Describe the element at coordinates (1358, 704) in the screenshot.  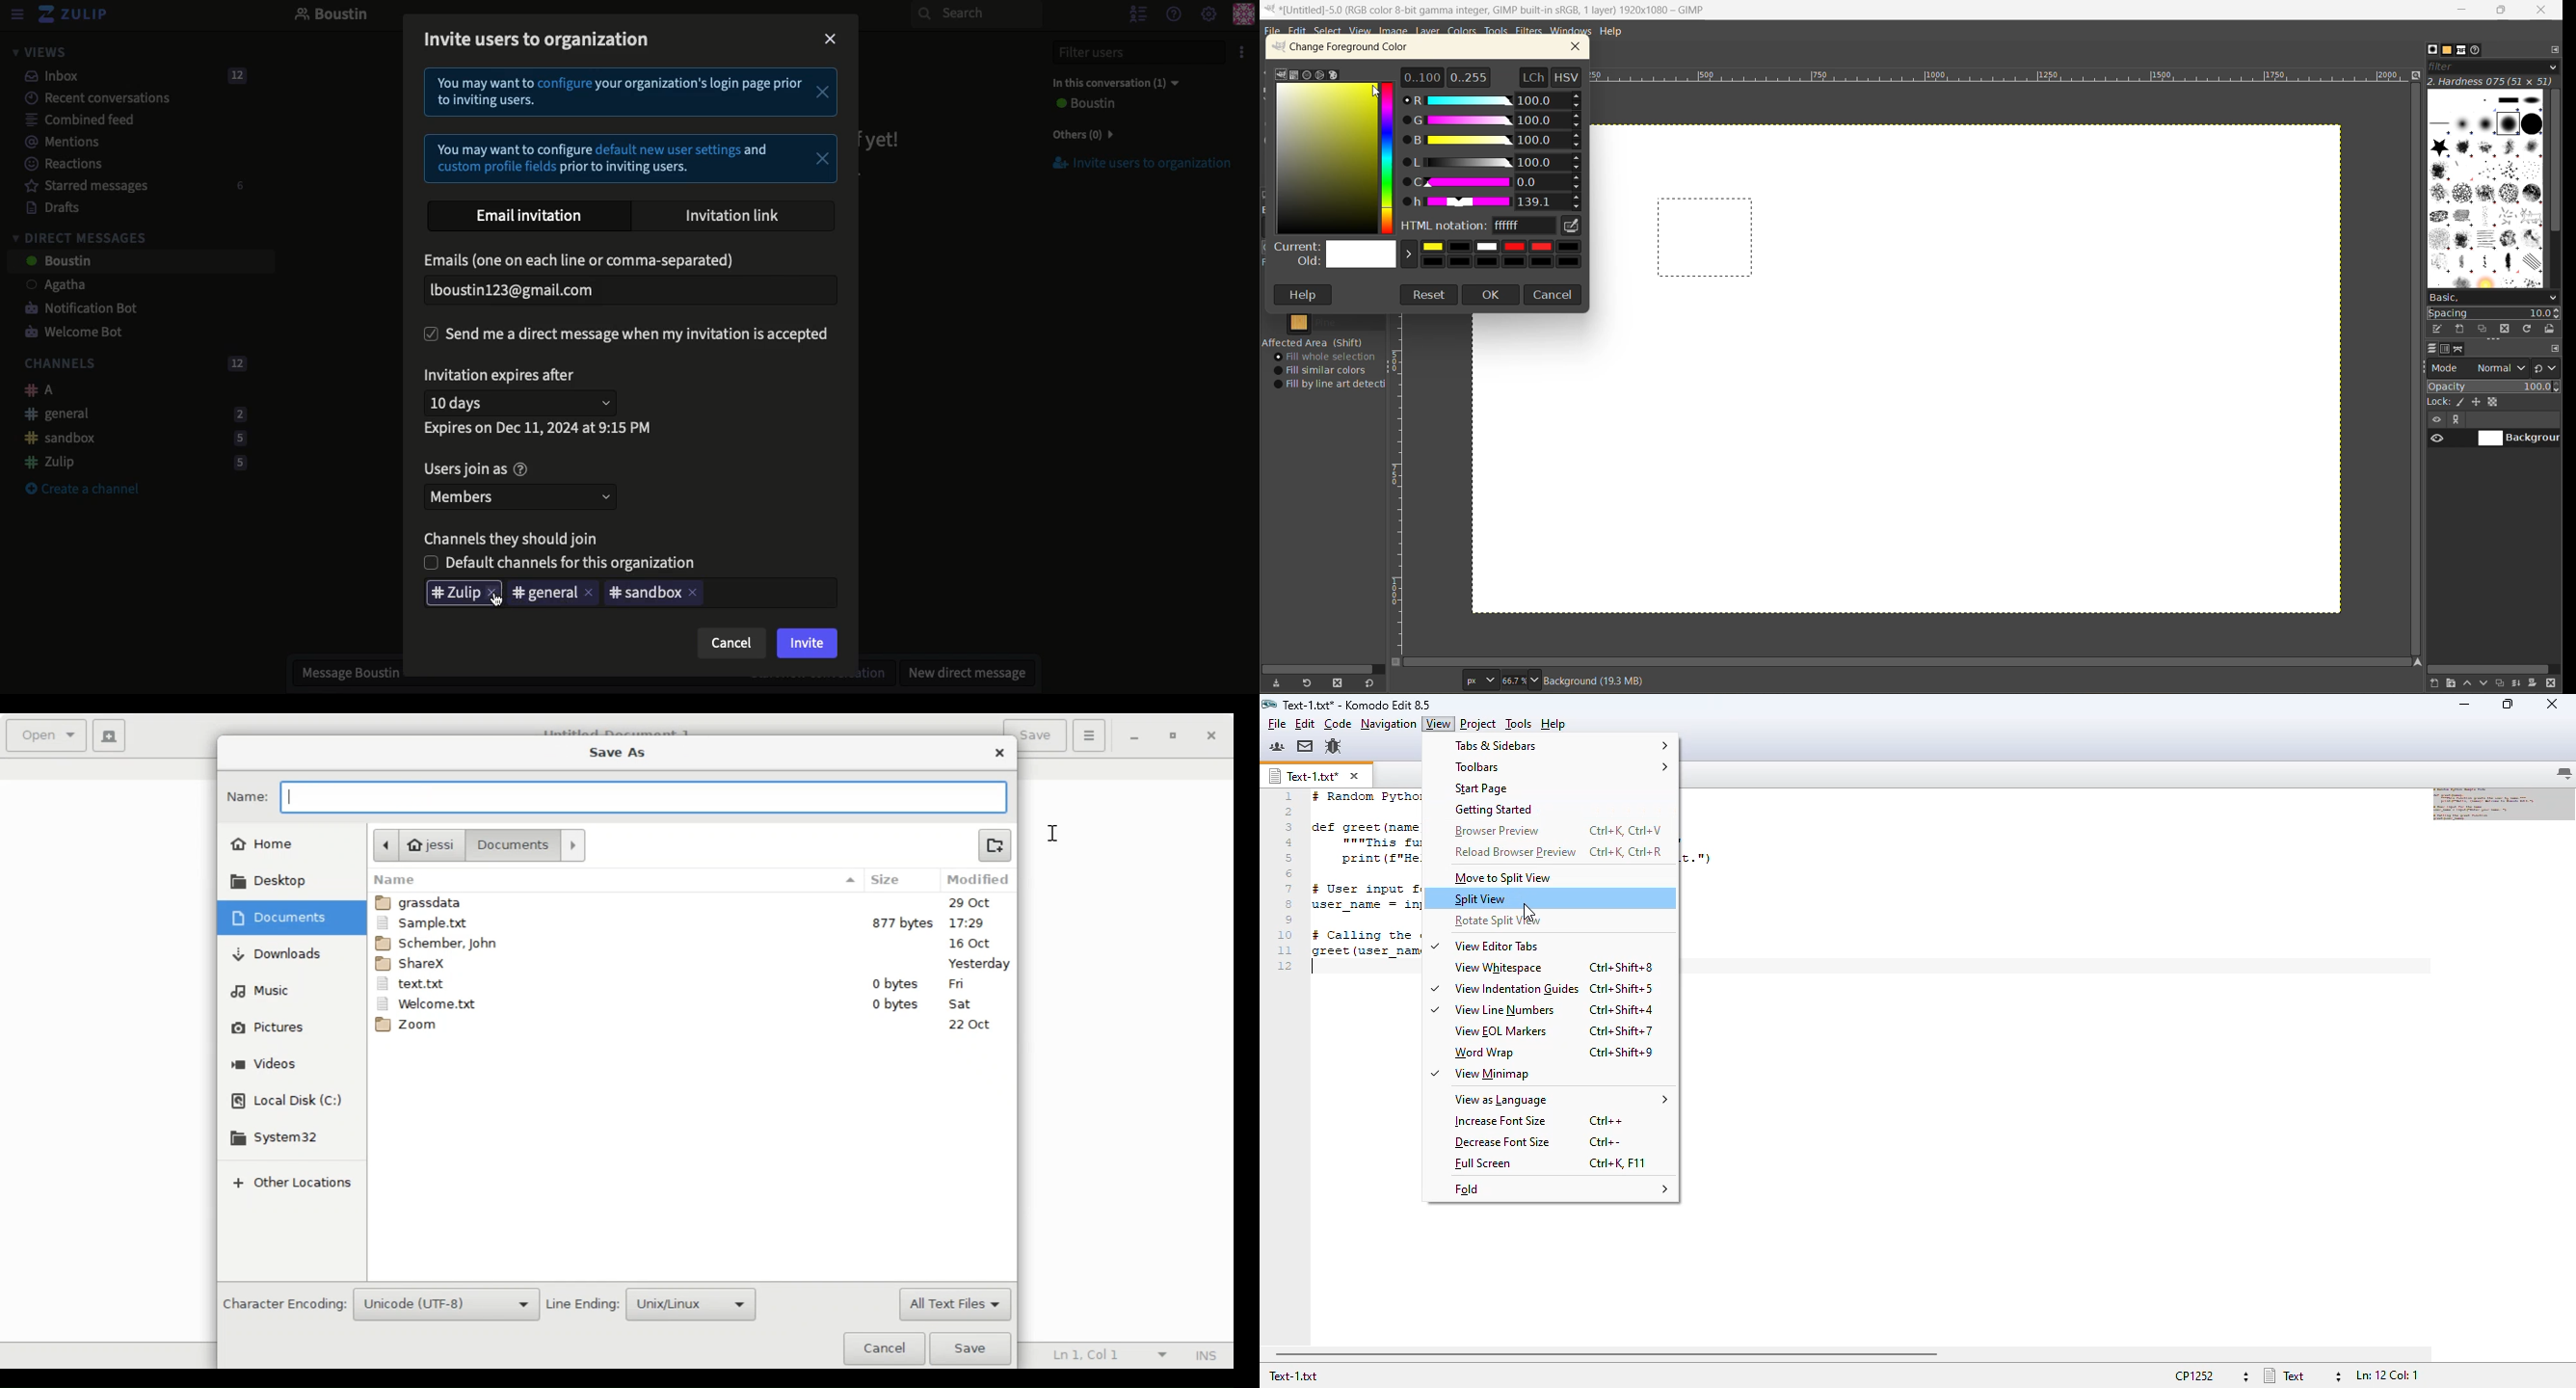
I see `title - Text-1.txt- Komodo Edit 8.5` at that location.